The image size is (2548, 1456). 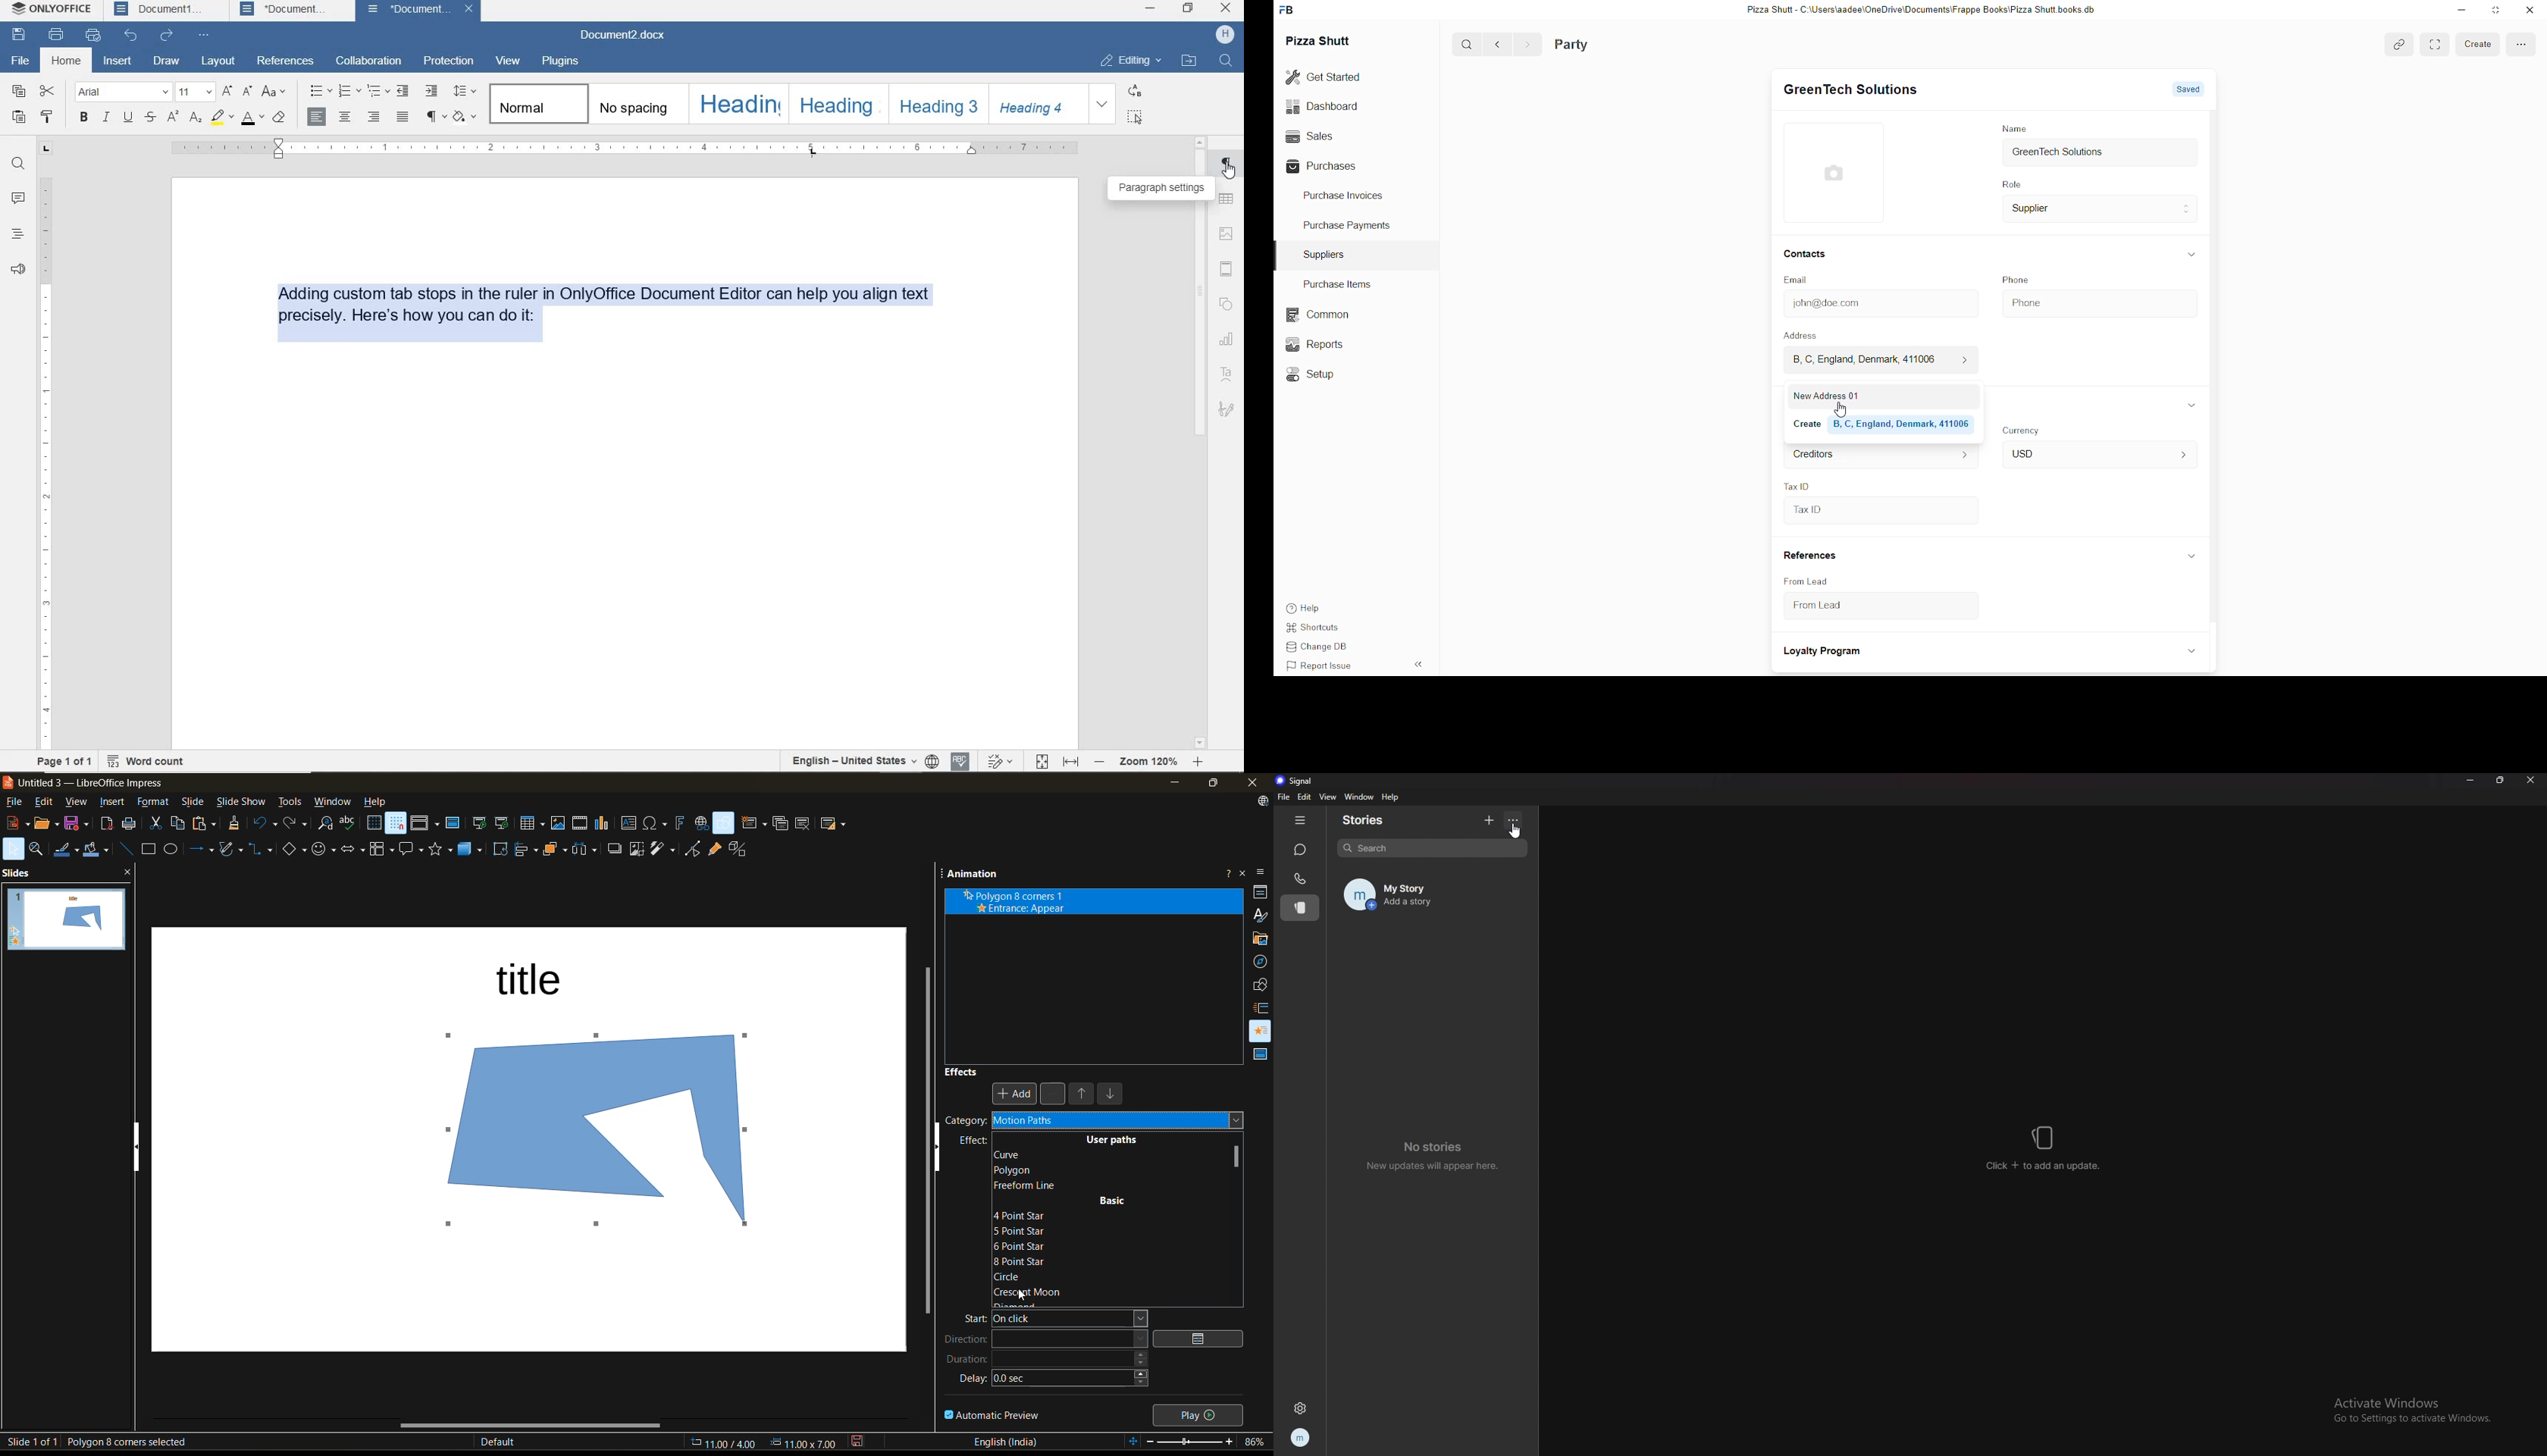 What do you see at coordinates (1291, 11) in the screenshot?
I see `frappe books` at bounding box center [1291, 11].